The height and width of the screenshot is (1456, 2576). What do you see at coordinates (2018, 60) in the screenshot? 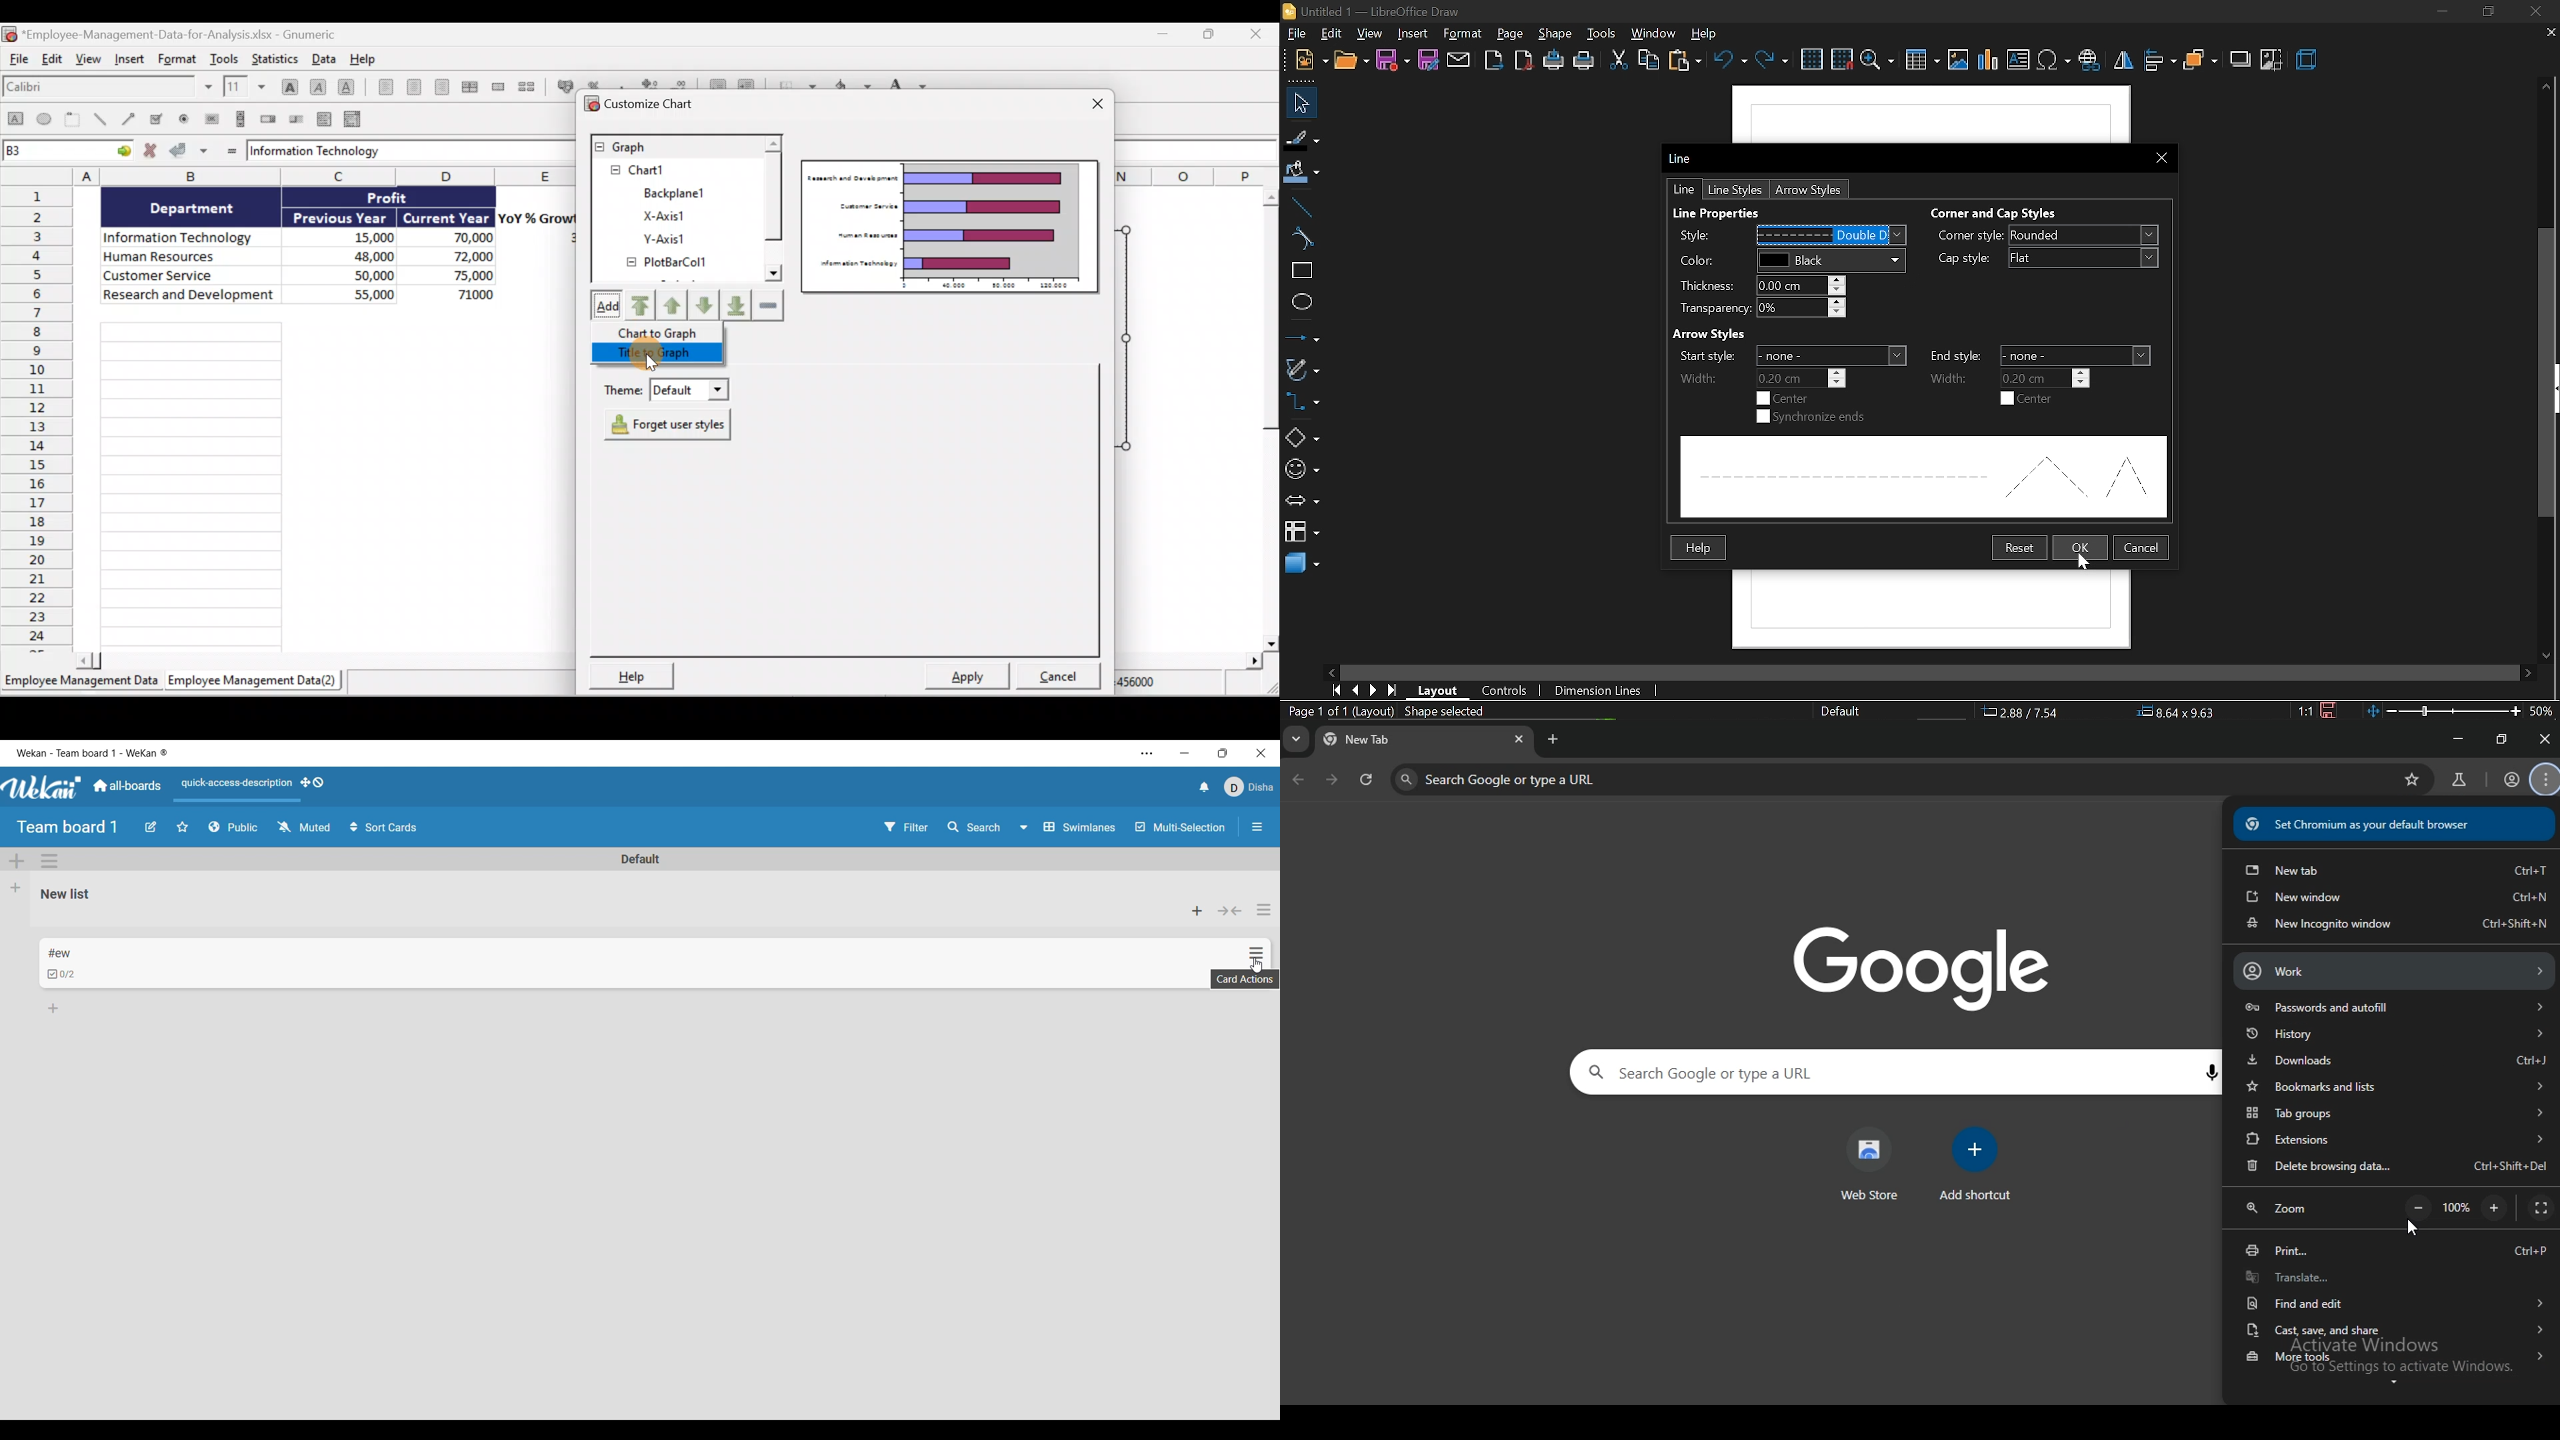
I see `insert text` at bounding box center [2018, 60].